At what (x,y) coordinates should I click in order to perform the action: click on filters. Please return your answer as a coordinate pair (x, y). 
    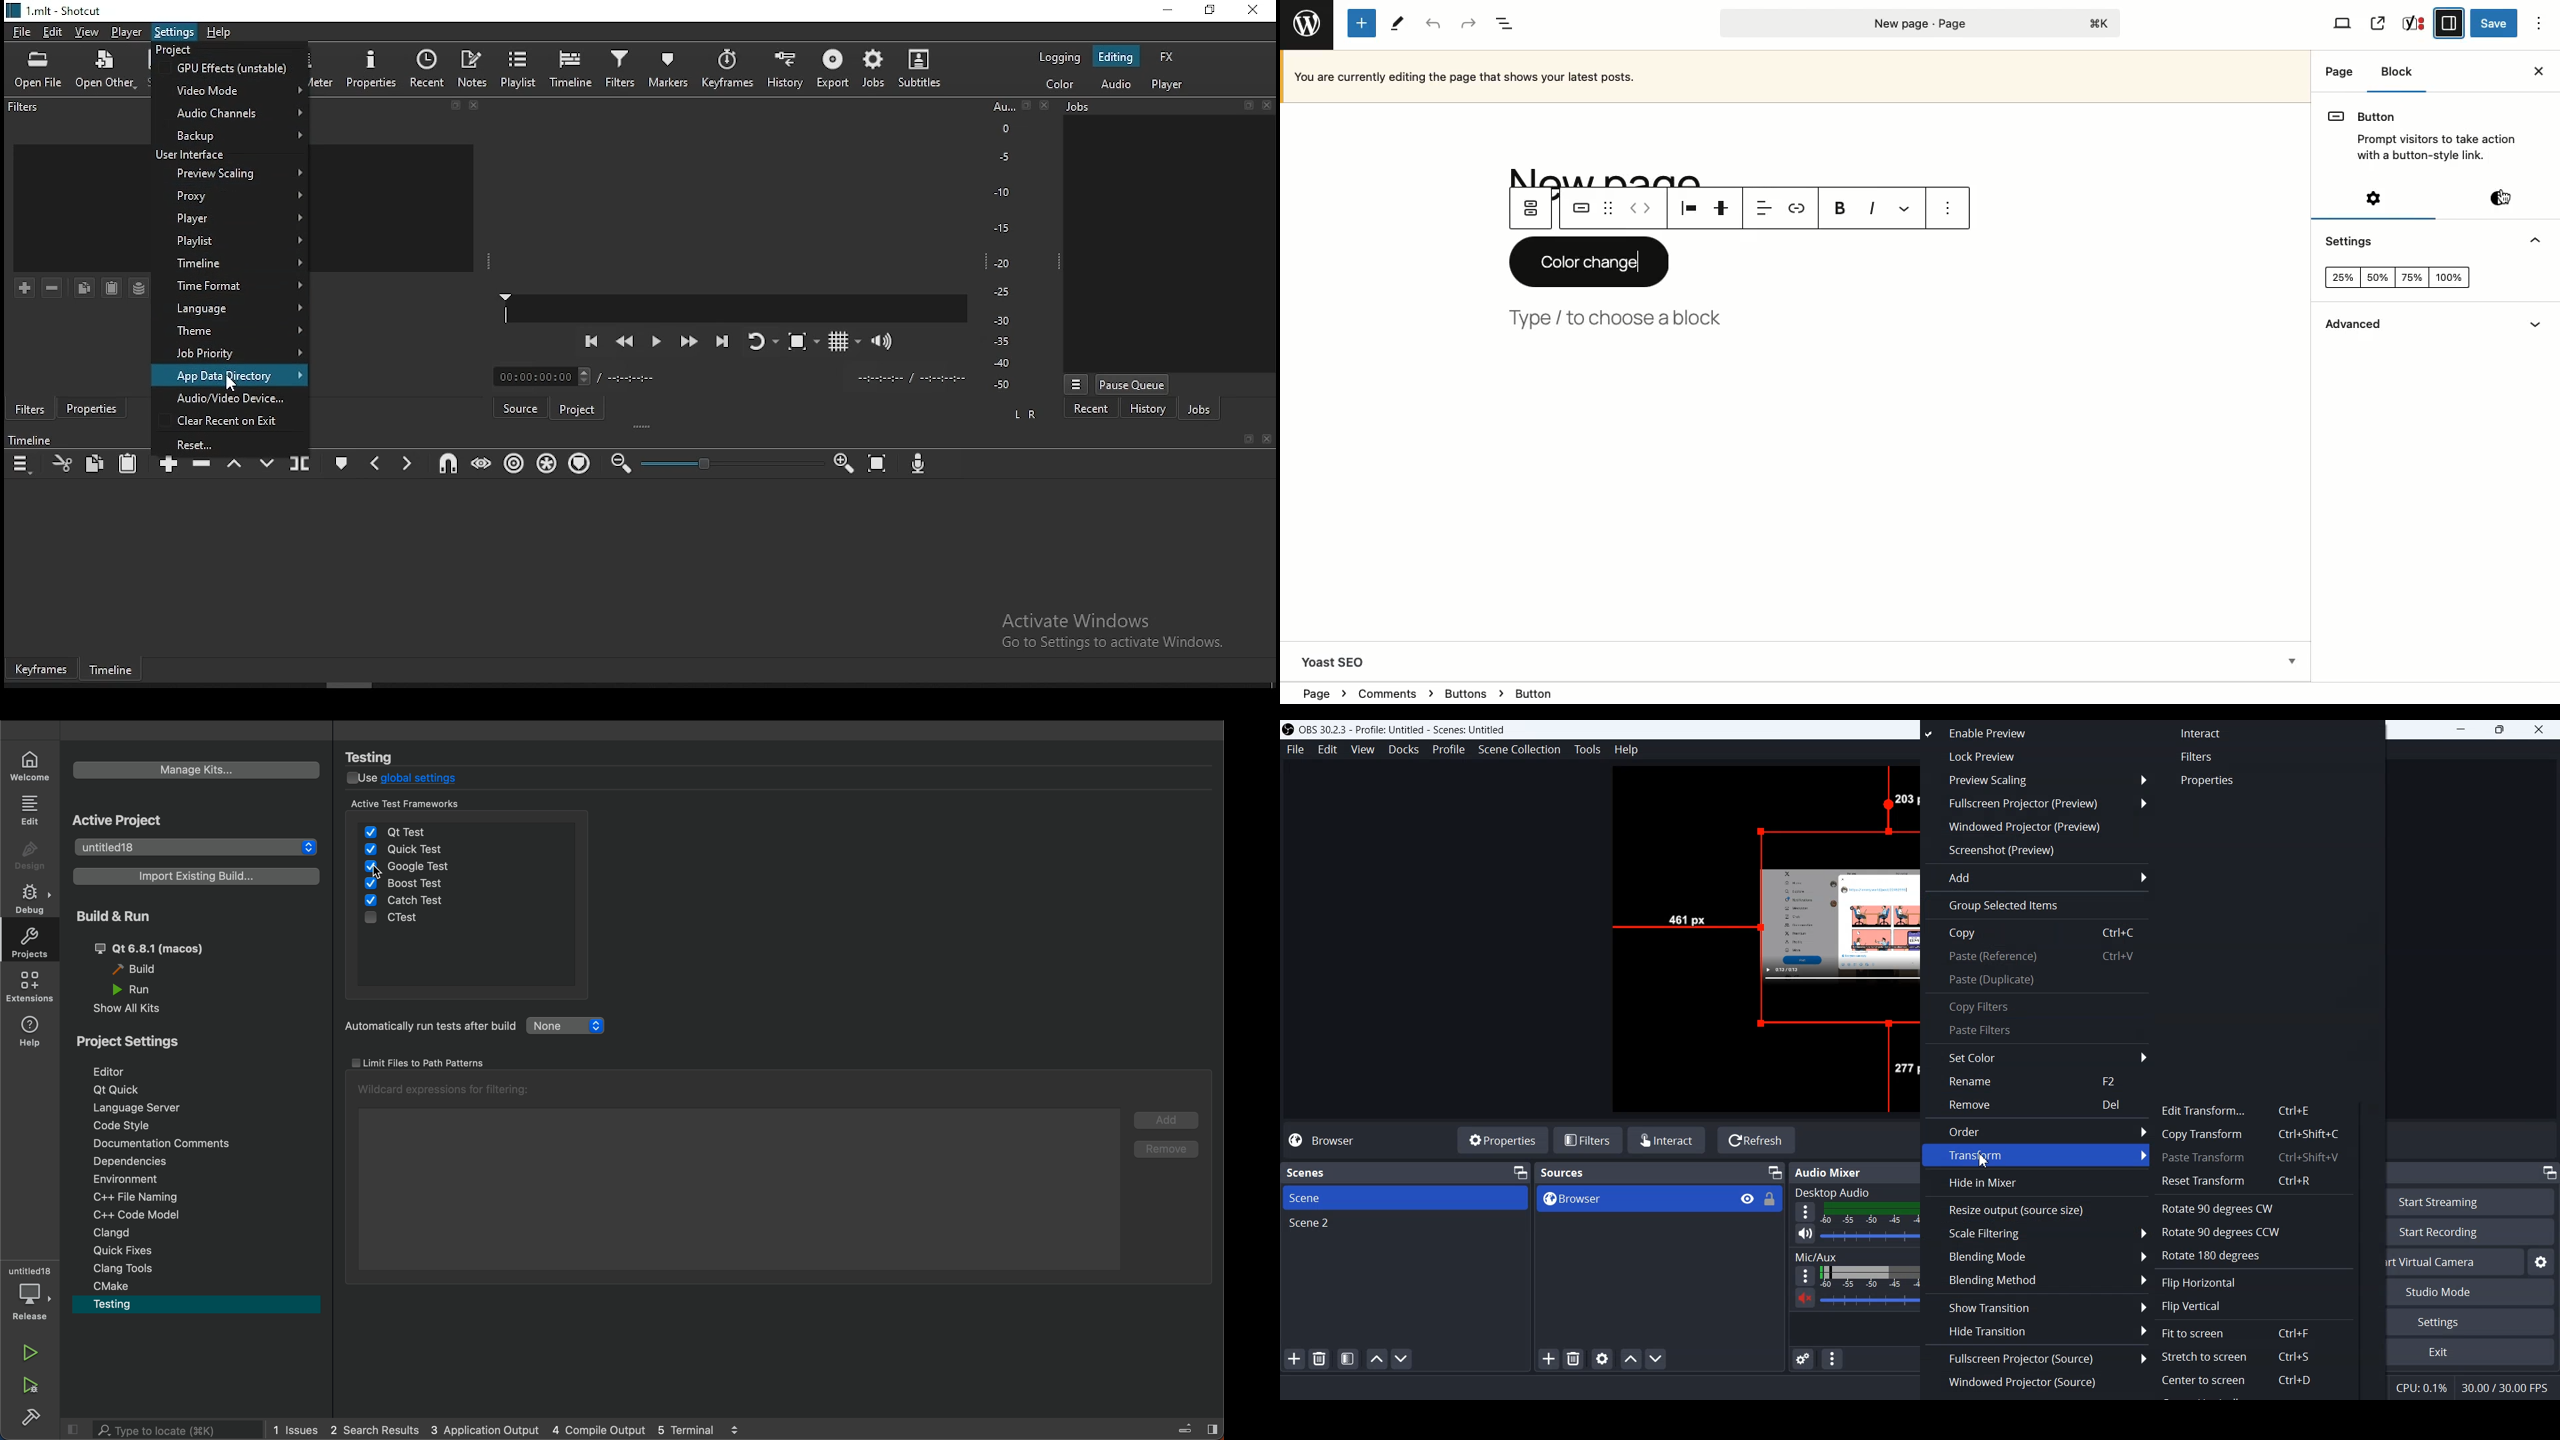
    Looking at the image, I should click on (620, 69).